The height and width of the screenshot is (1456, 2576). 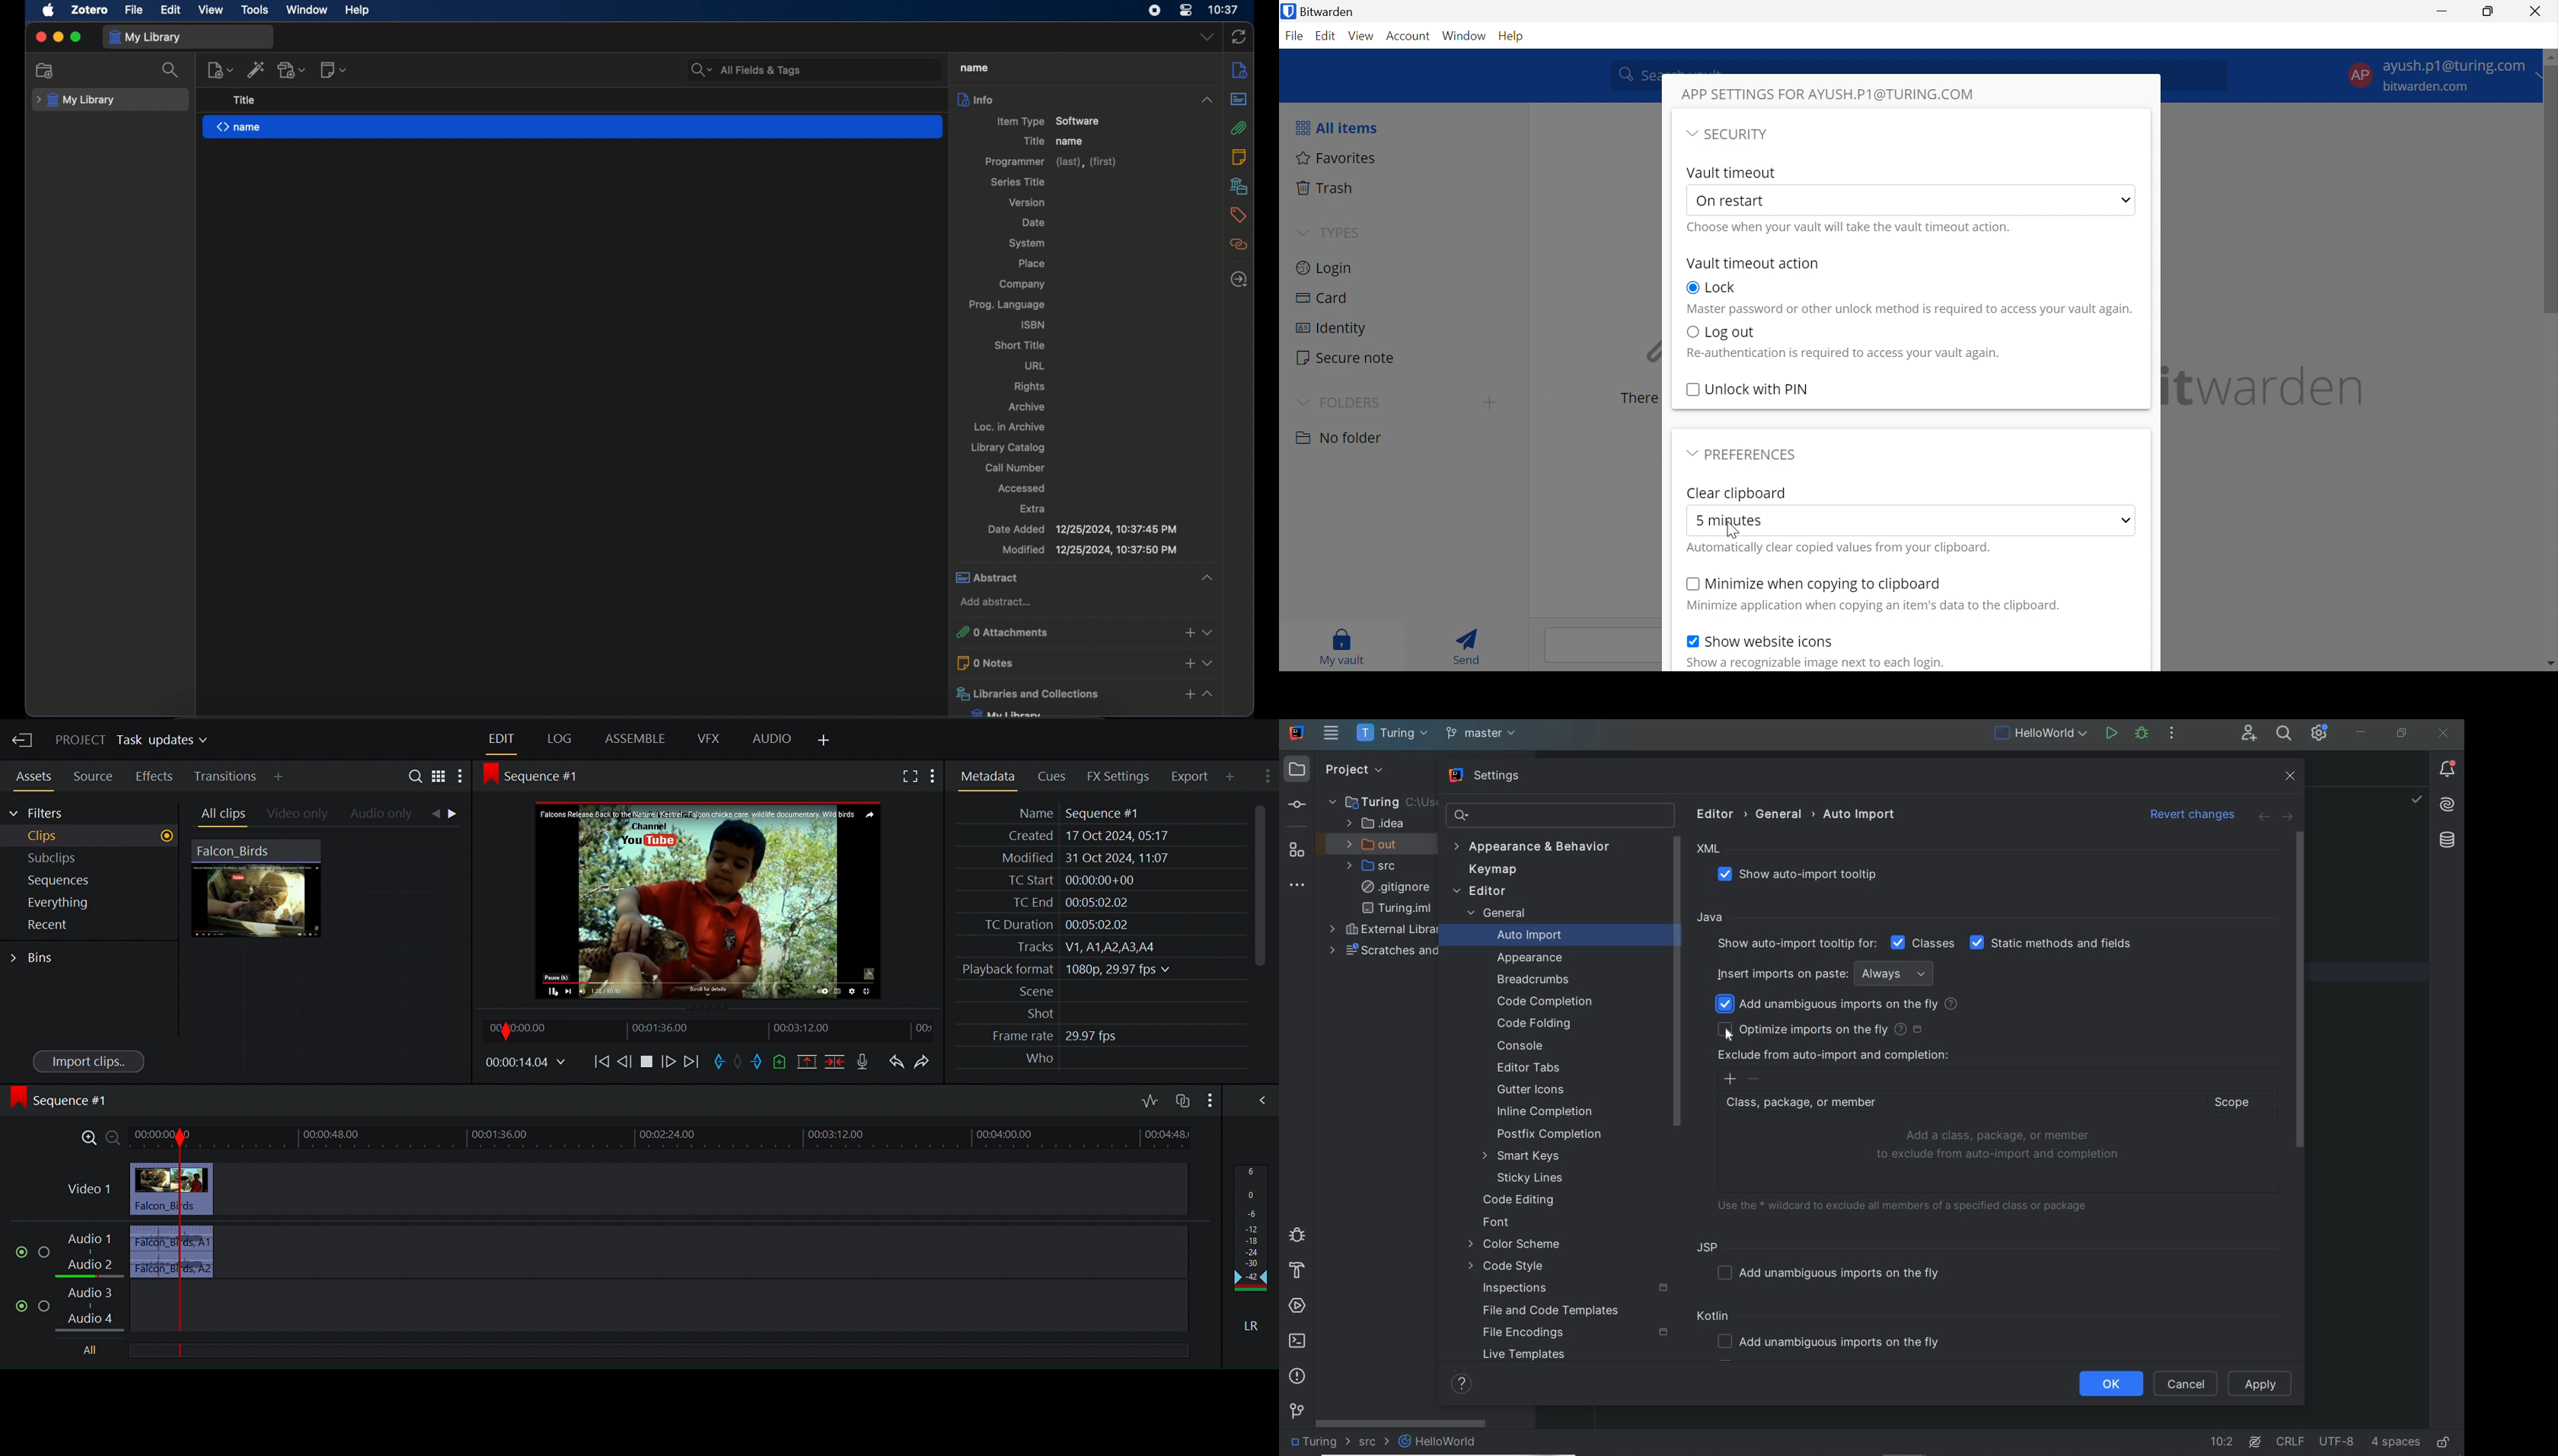 What do you see at coordinates (2362, 732) in the screenshot?
I see `MINIMIZE` at bounding box center [2362, 732].